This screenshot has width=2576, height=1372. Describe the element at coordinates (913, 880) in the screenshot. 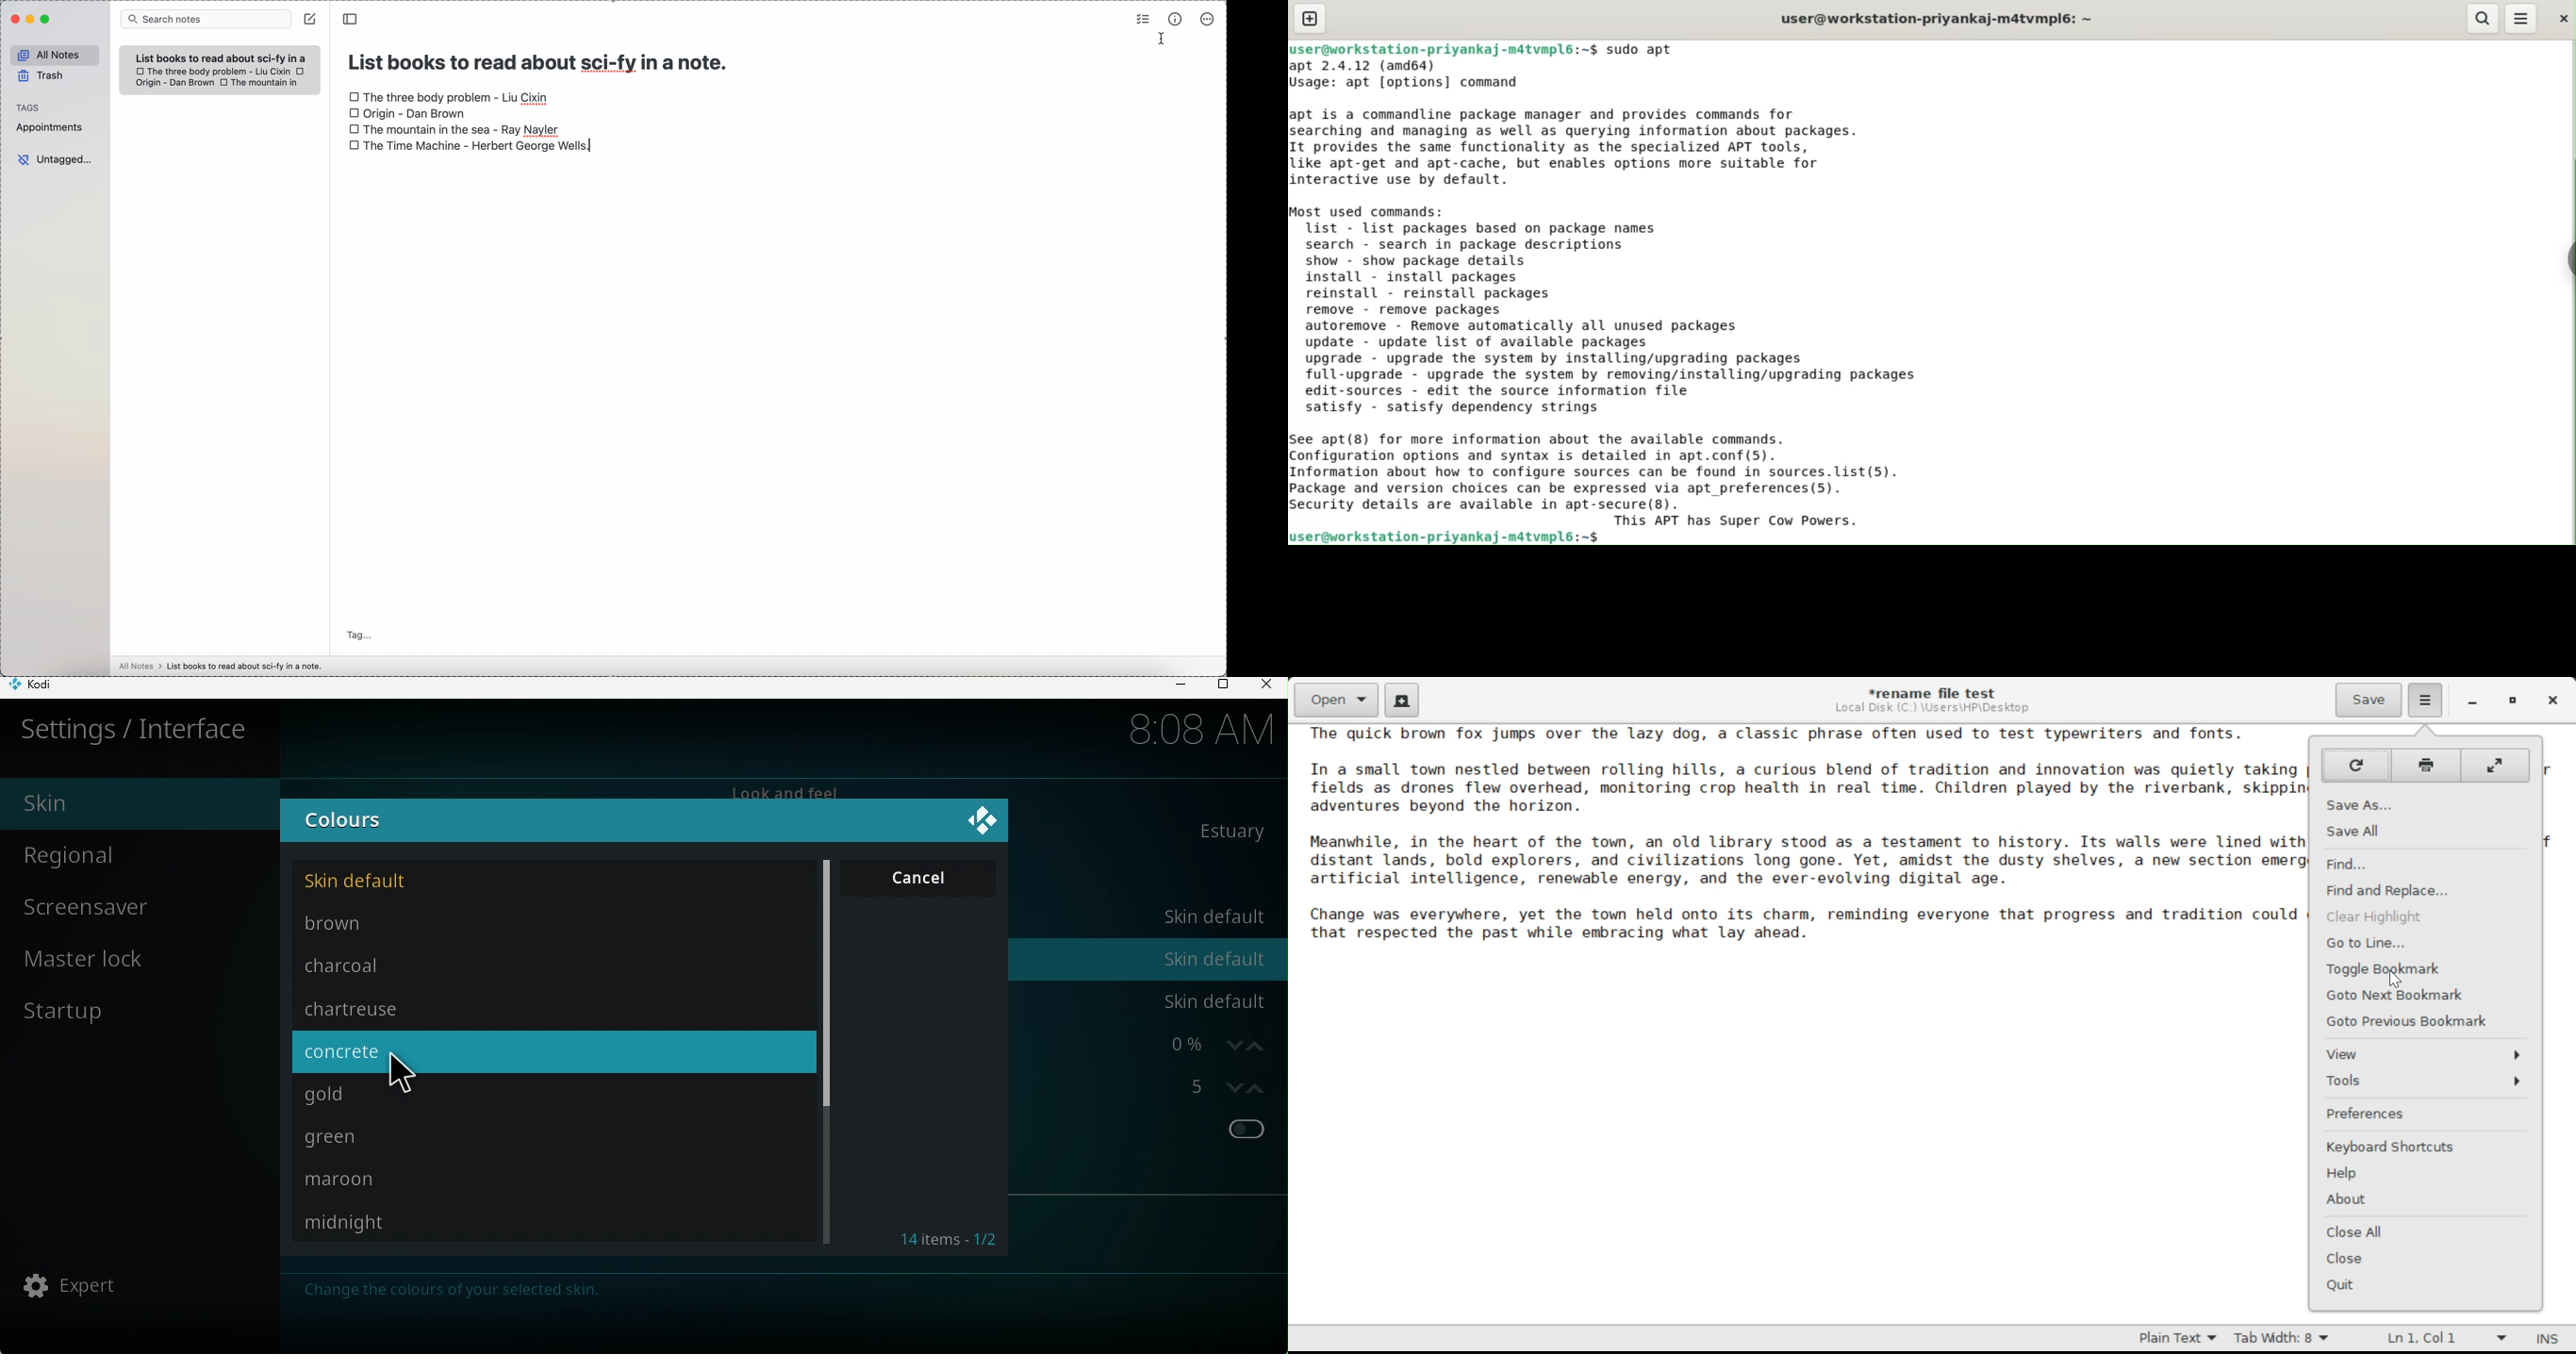

I see `Cancel` at that location.